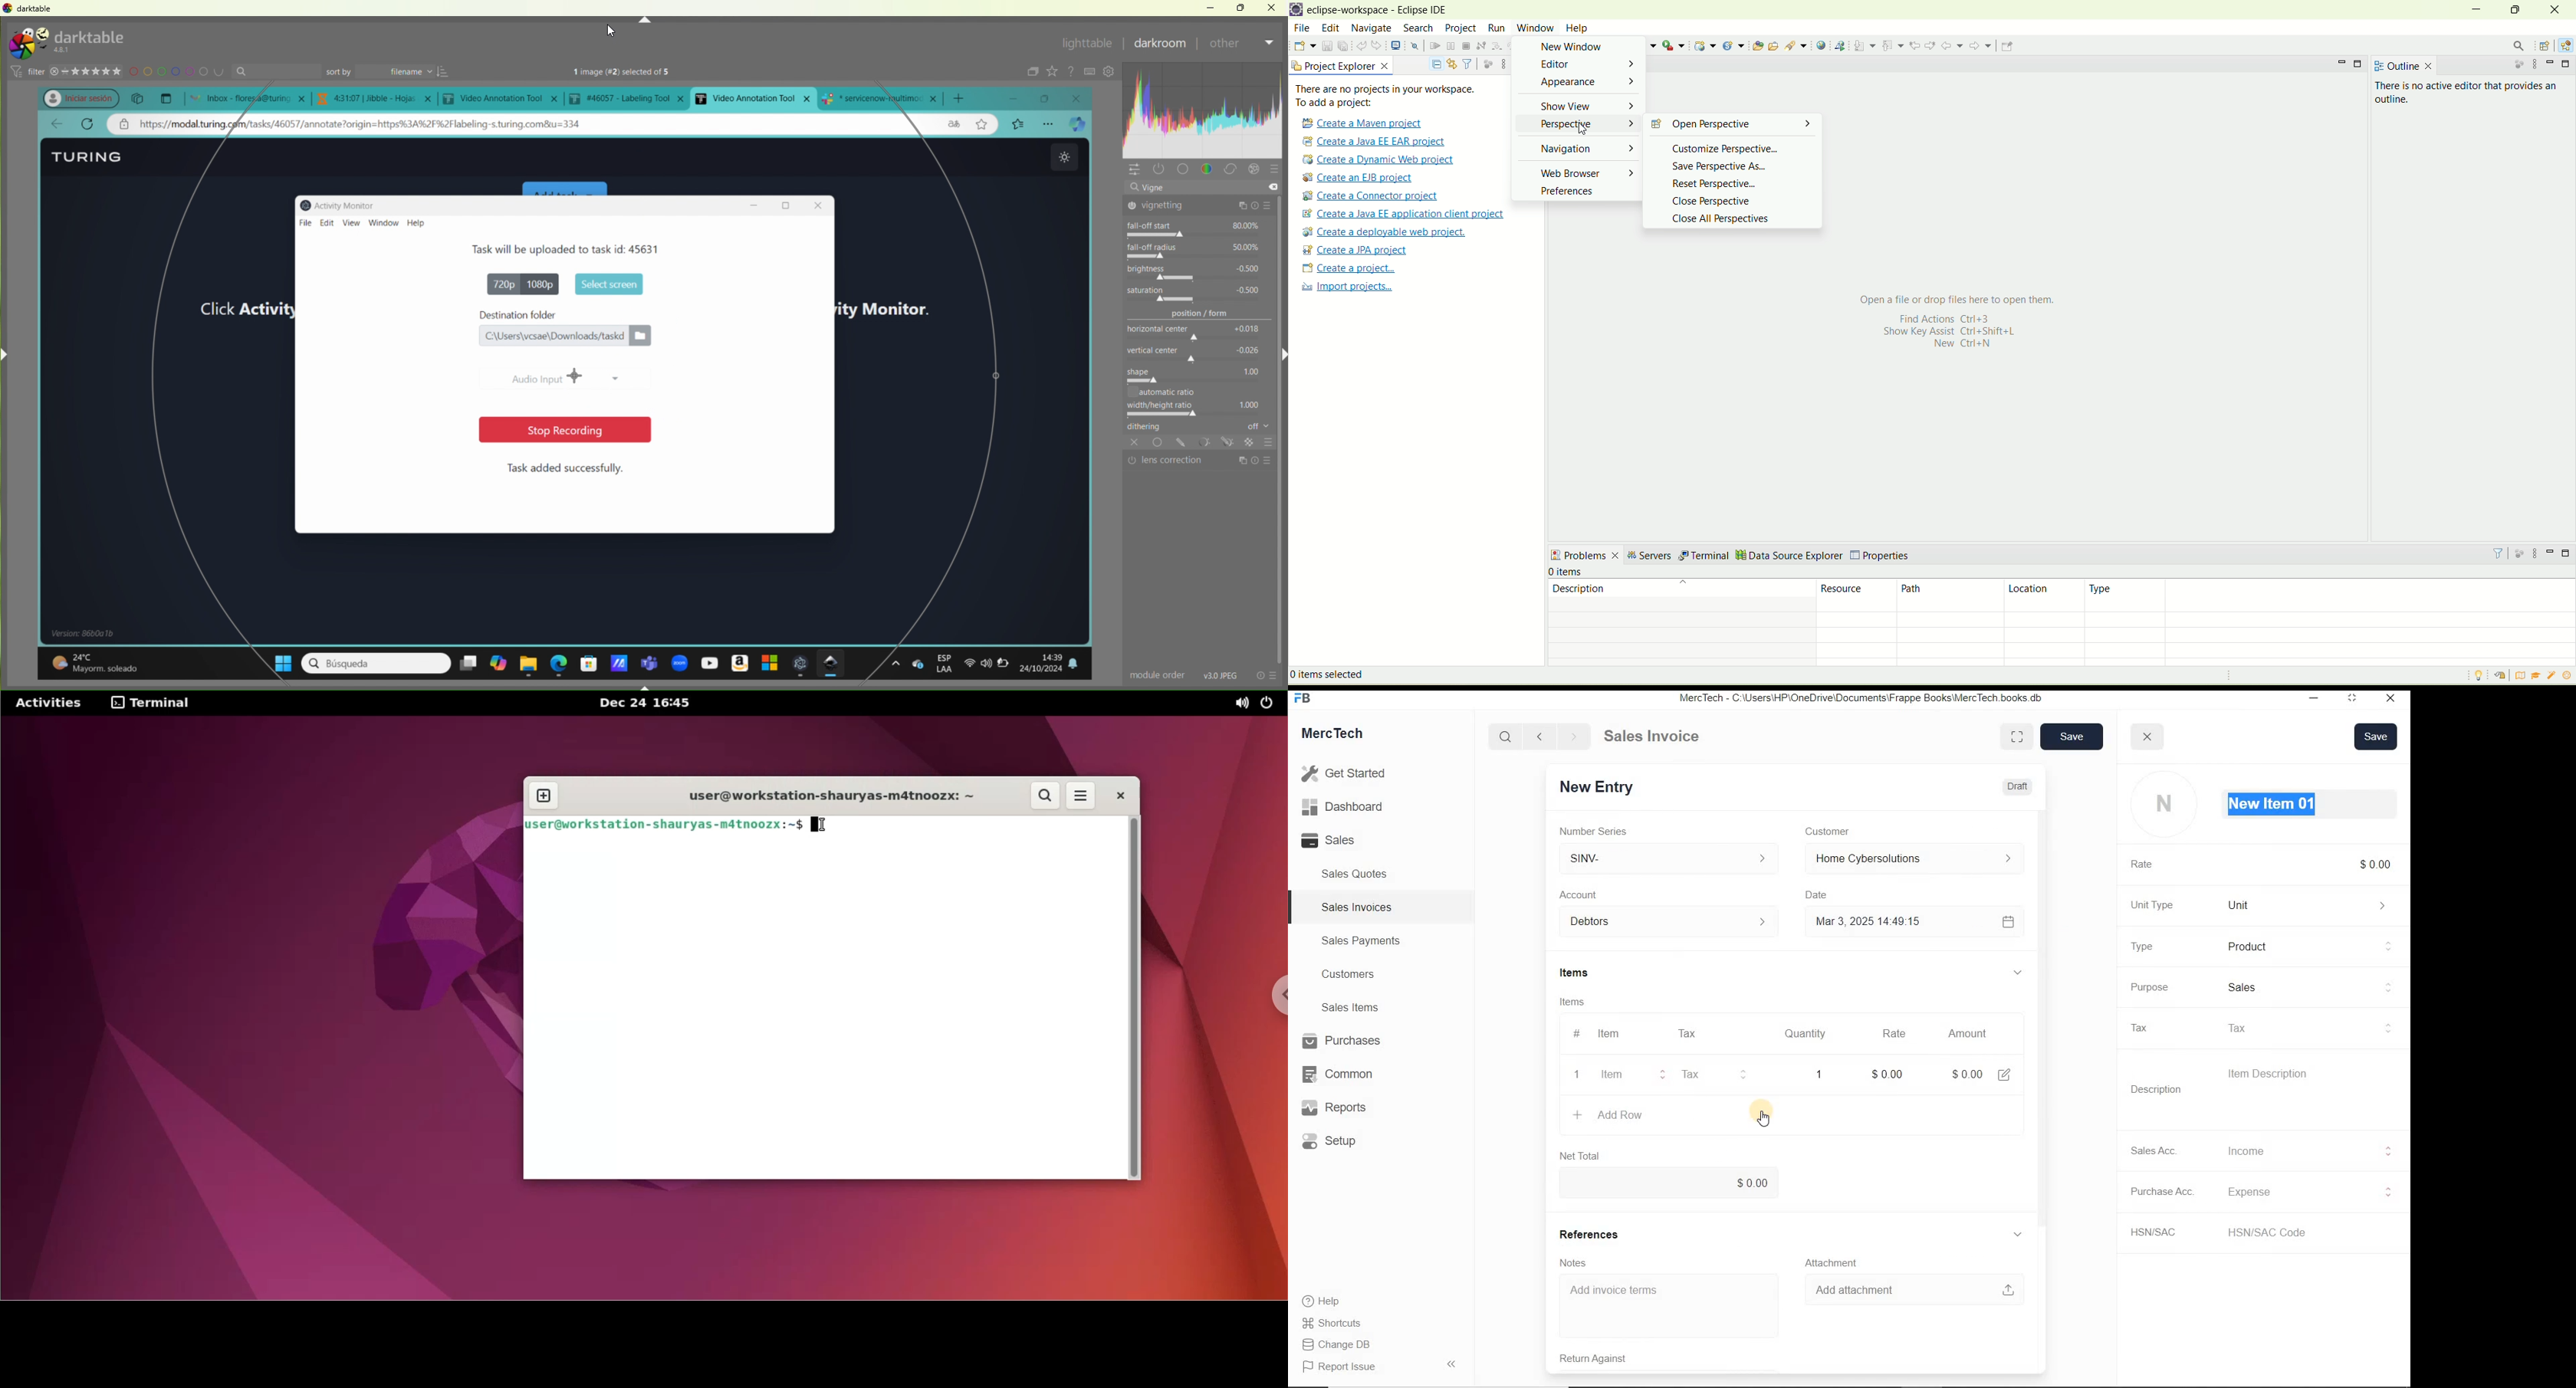 This screenshot has width=2576, height=1400. Describe the element at coordinates (1669, 858) in the screenshot. I see `SINV-` at that location.